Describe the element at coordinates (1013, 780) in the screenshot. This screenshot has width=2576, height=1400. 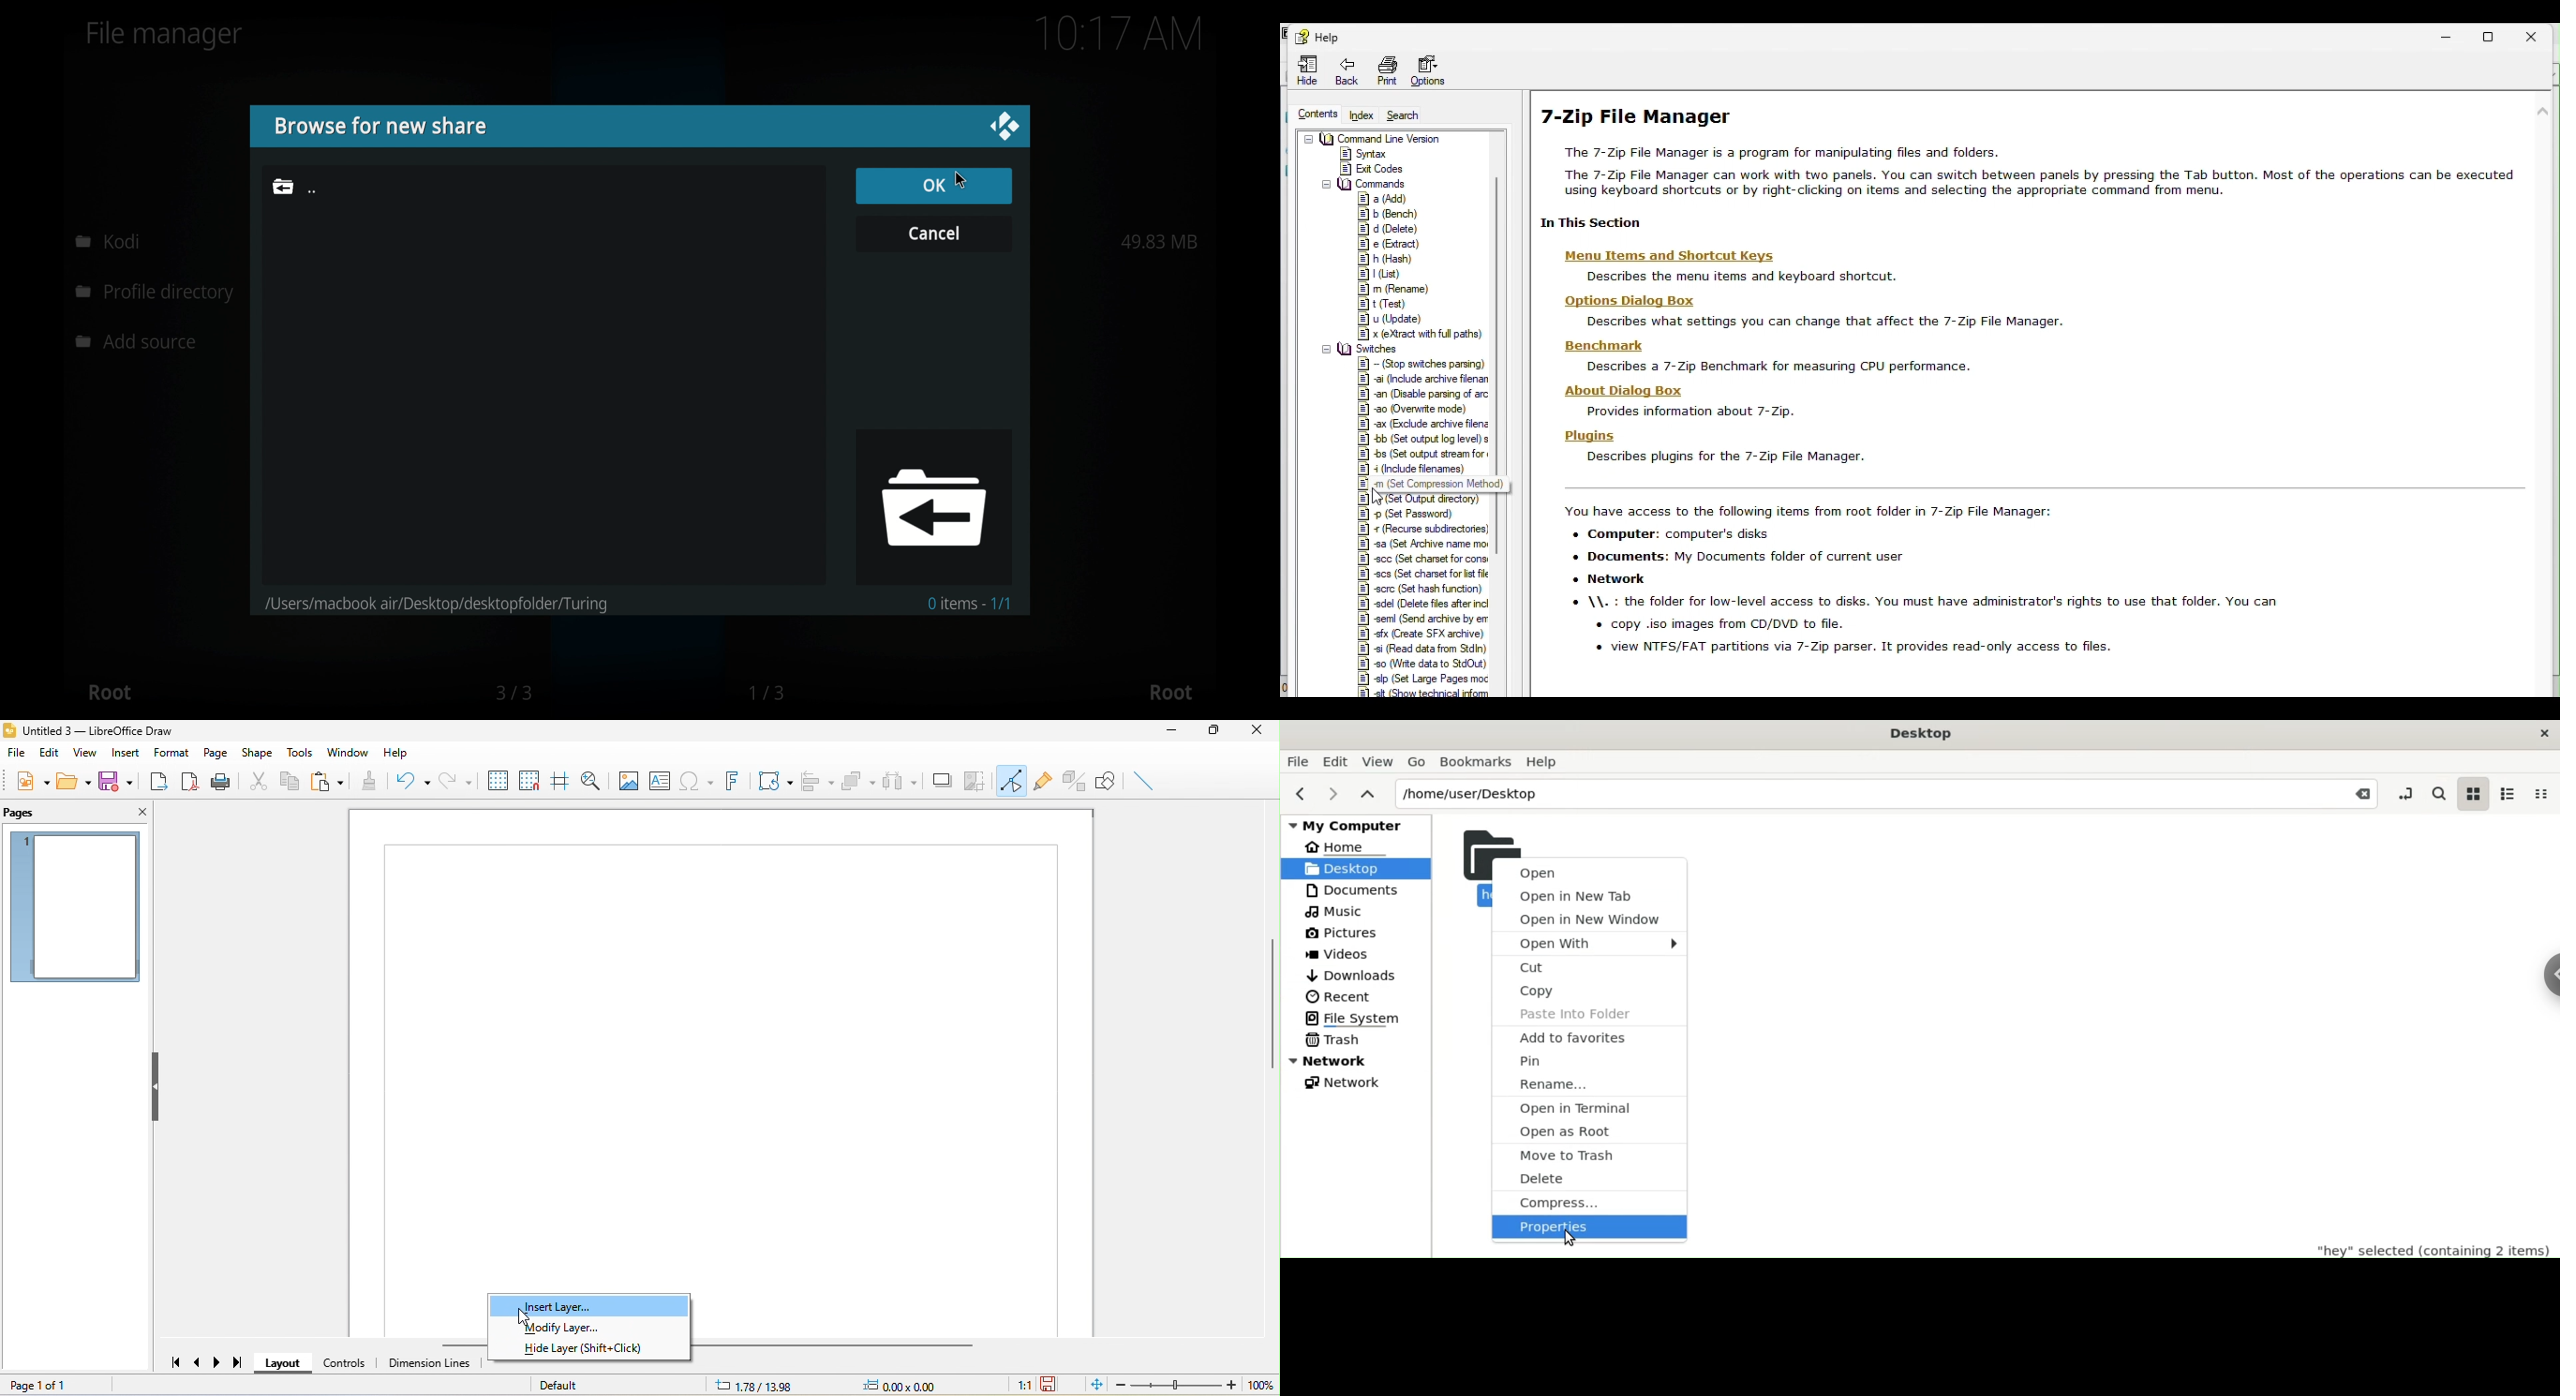
I see `toggle point edit mode` at that location.